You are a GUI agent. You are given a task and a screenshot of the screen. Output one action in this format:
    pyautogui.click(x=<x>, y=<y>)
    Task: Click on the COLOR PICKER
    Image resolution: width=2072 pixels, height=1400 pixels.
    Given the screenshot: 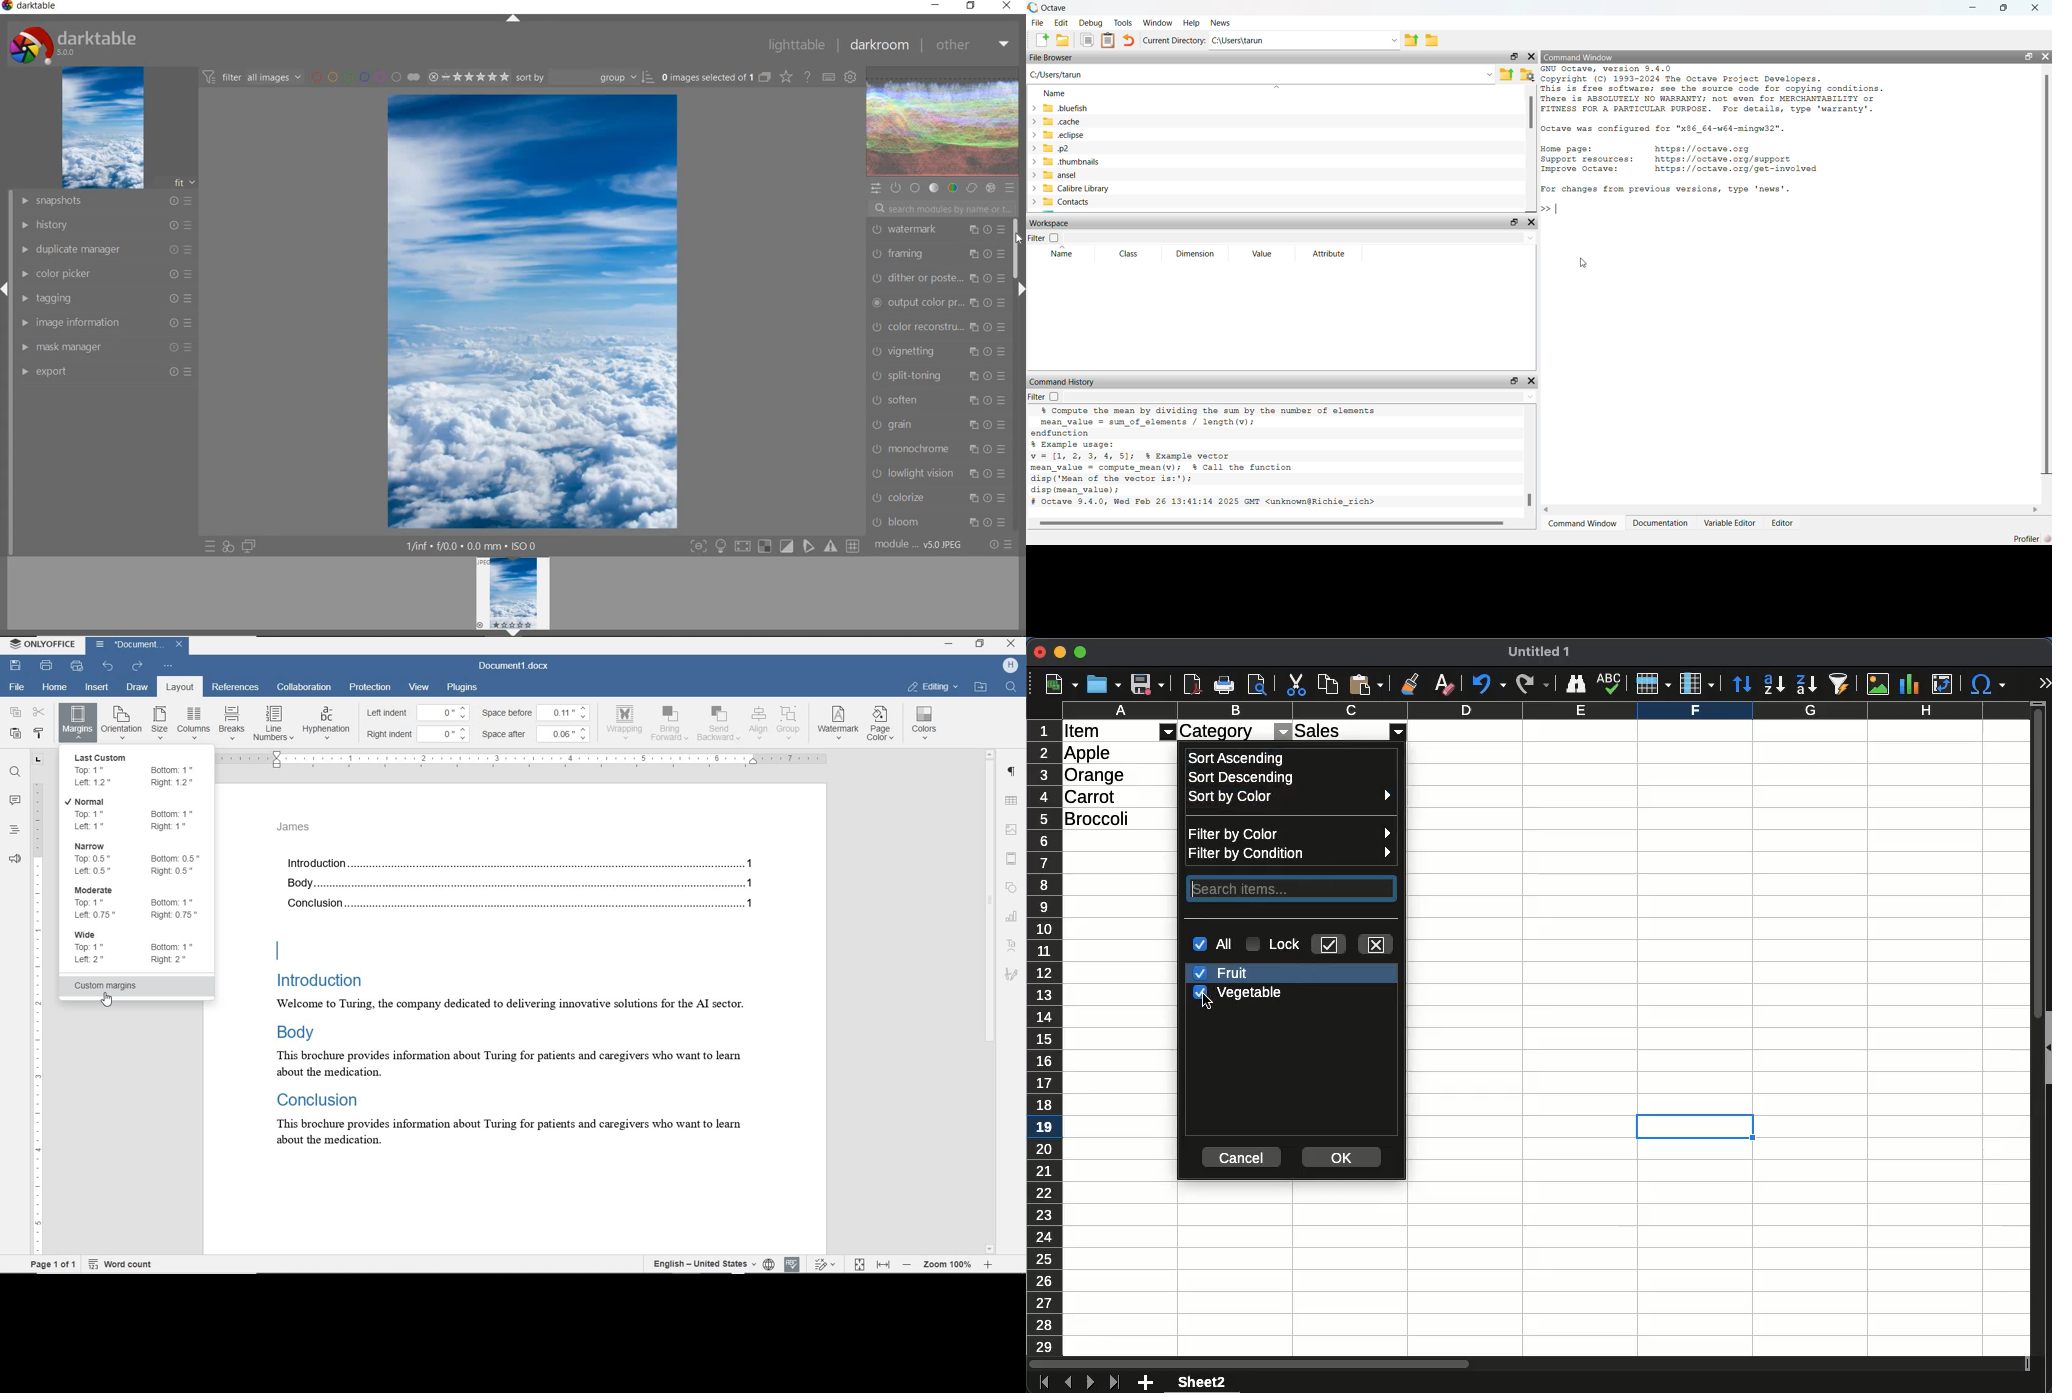 What is the action you would take?
    pyautogui.click(x=107, y=275)
    